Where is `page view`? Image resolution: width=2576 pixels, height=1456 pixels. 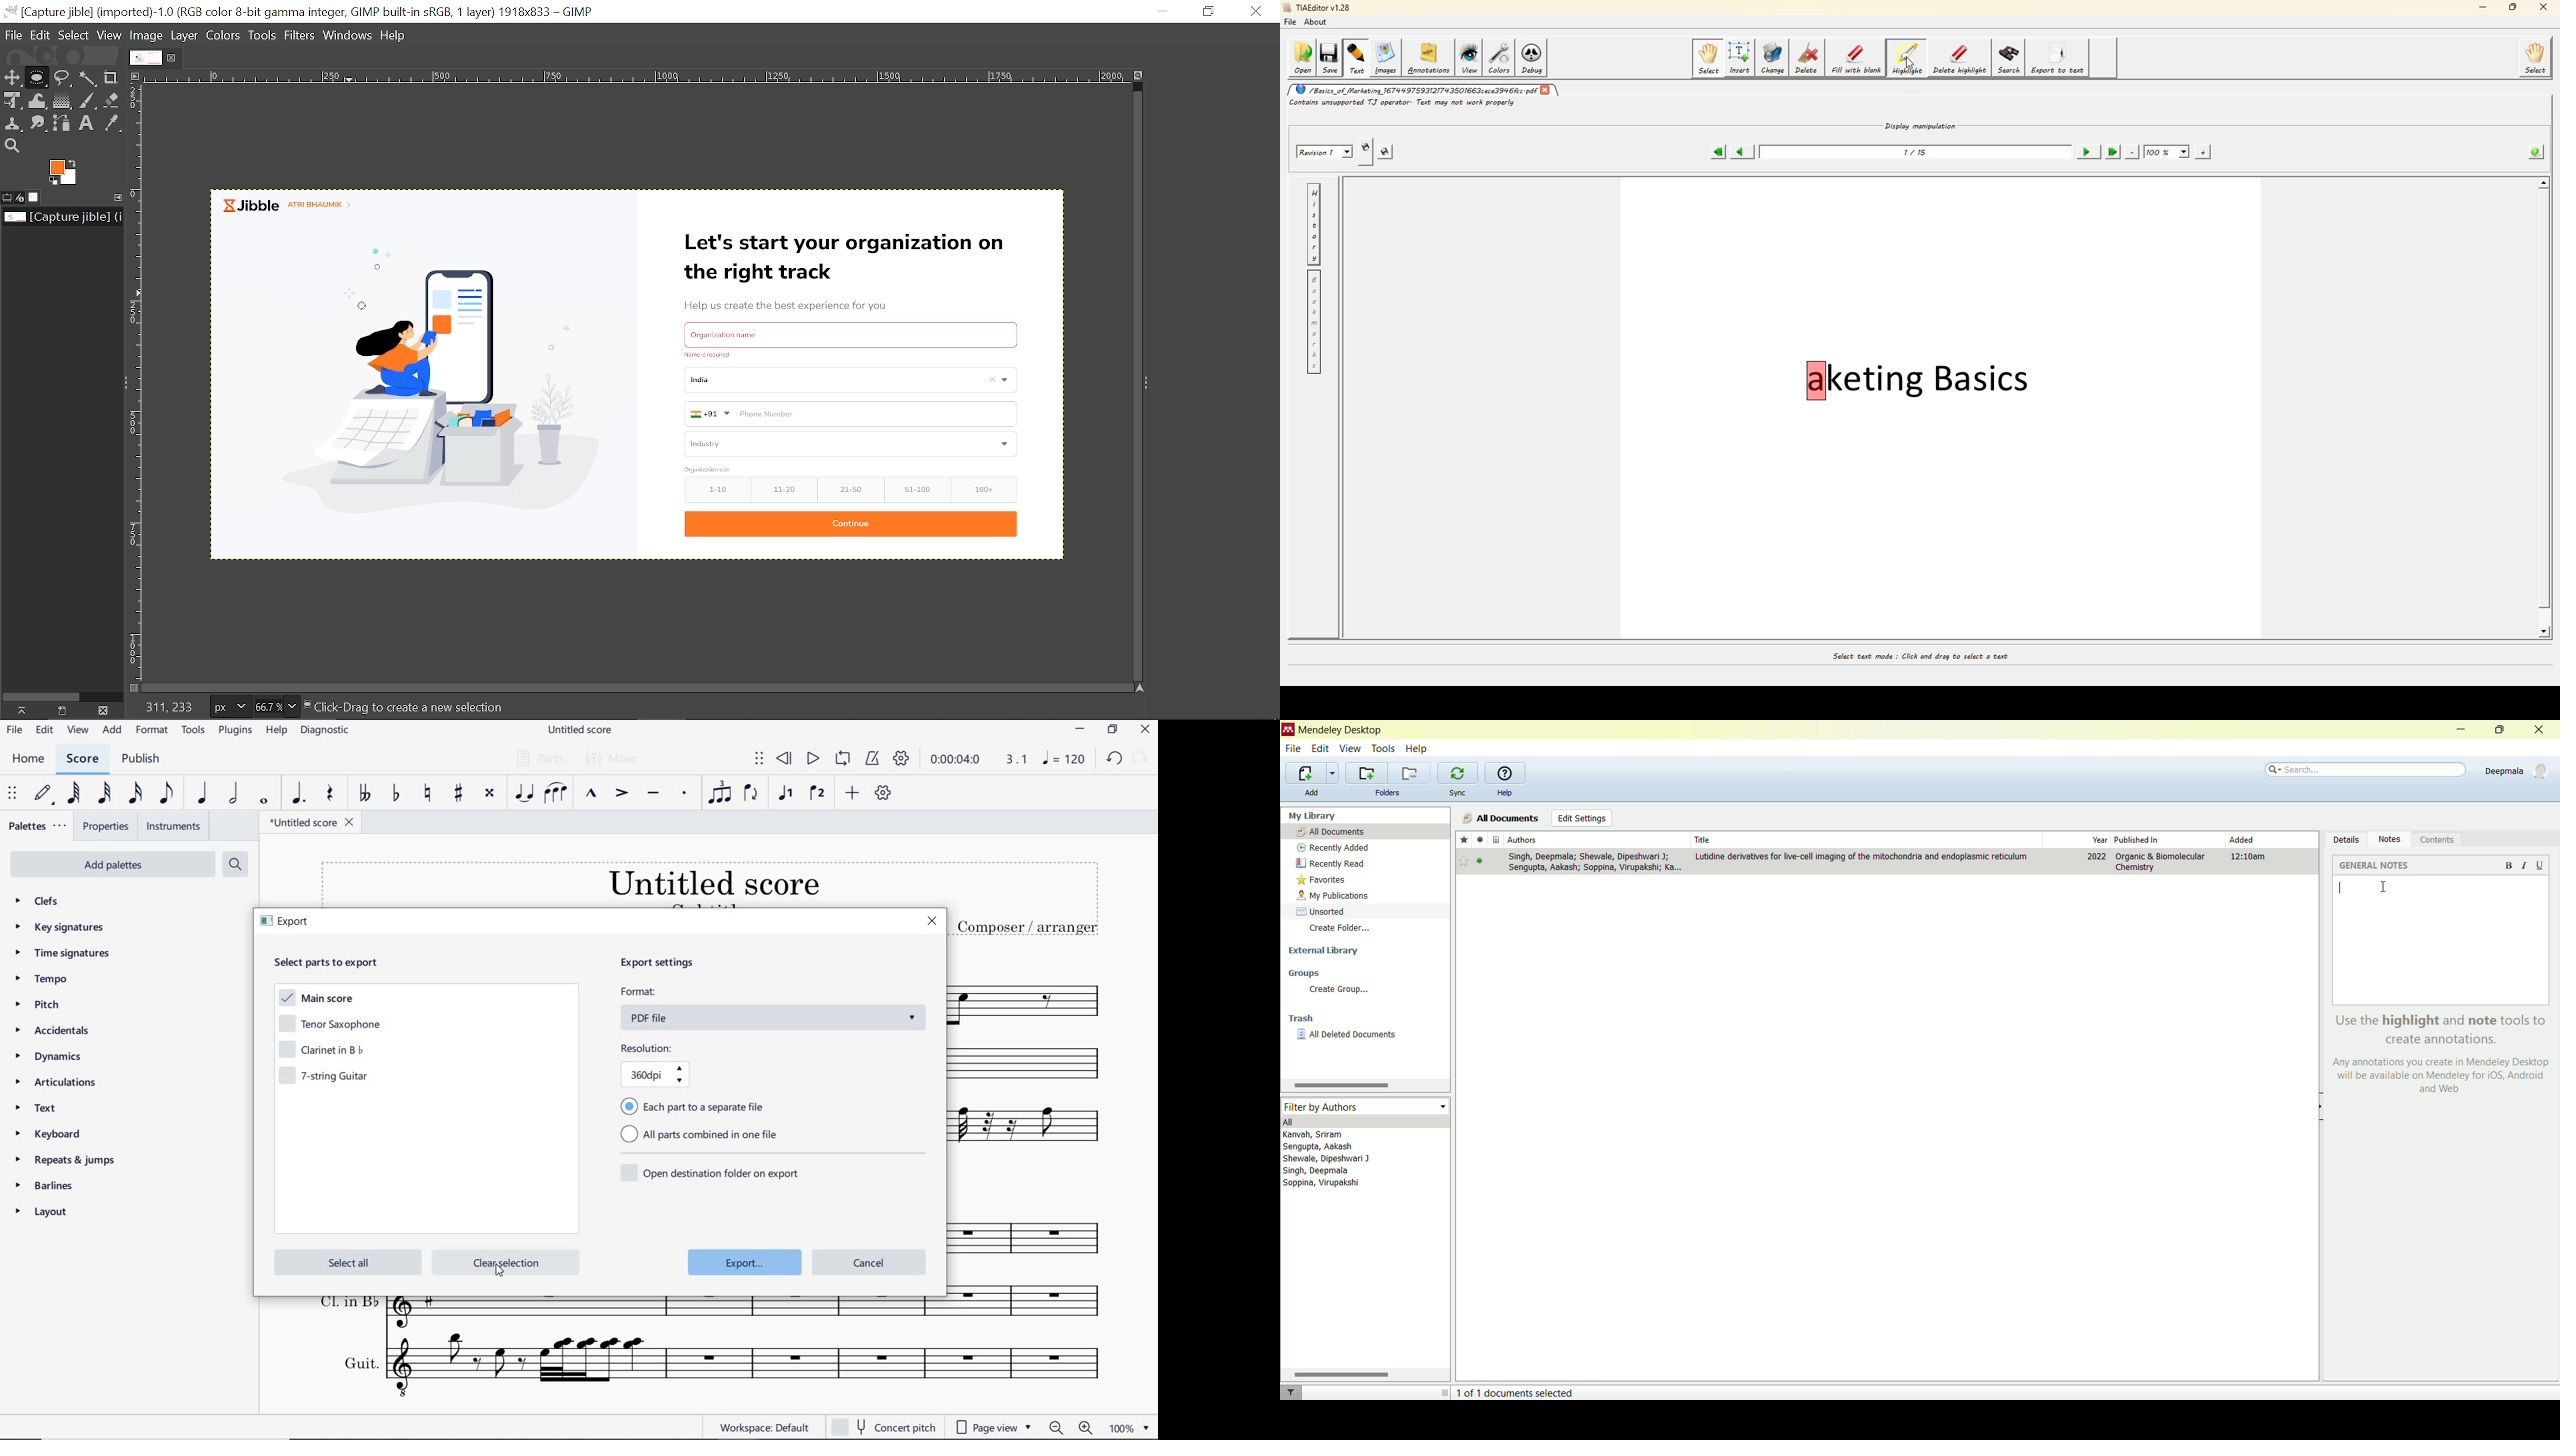
page view is located at coordinates (993, 1426).